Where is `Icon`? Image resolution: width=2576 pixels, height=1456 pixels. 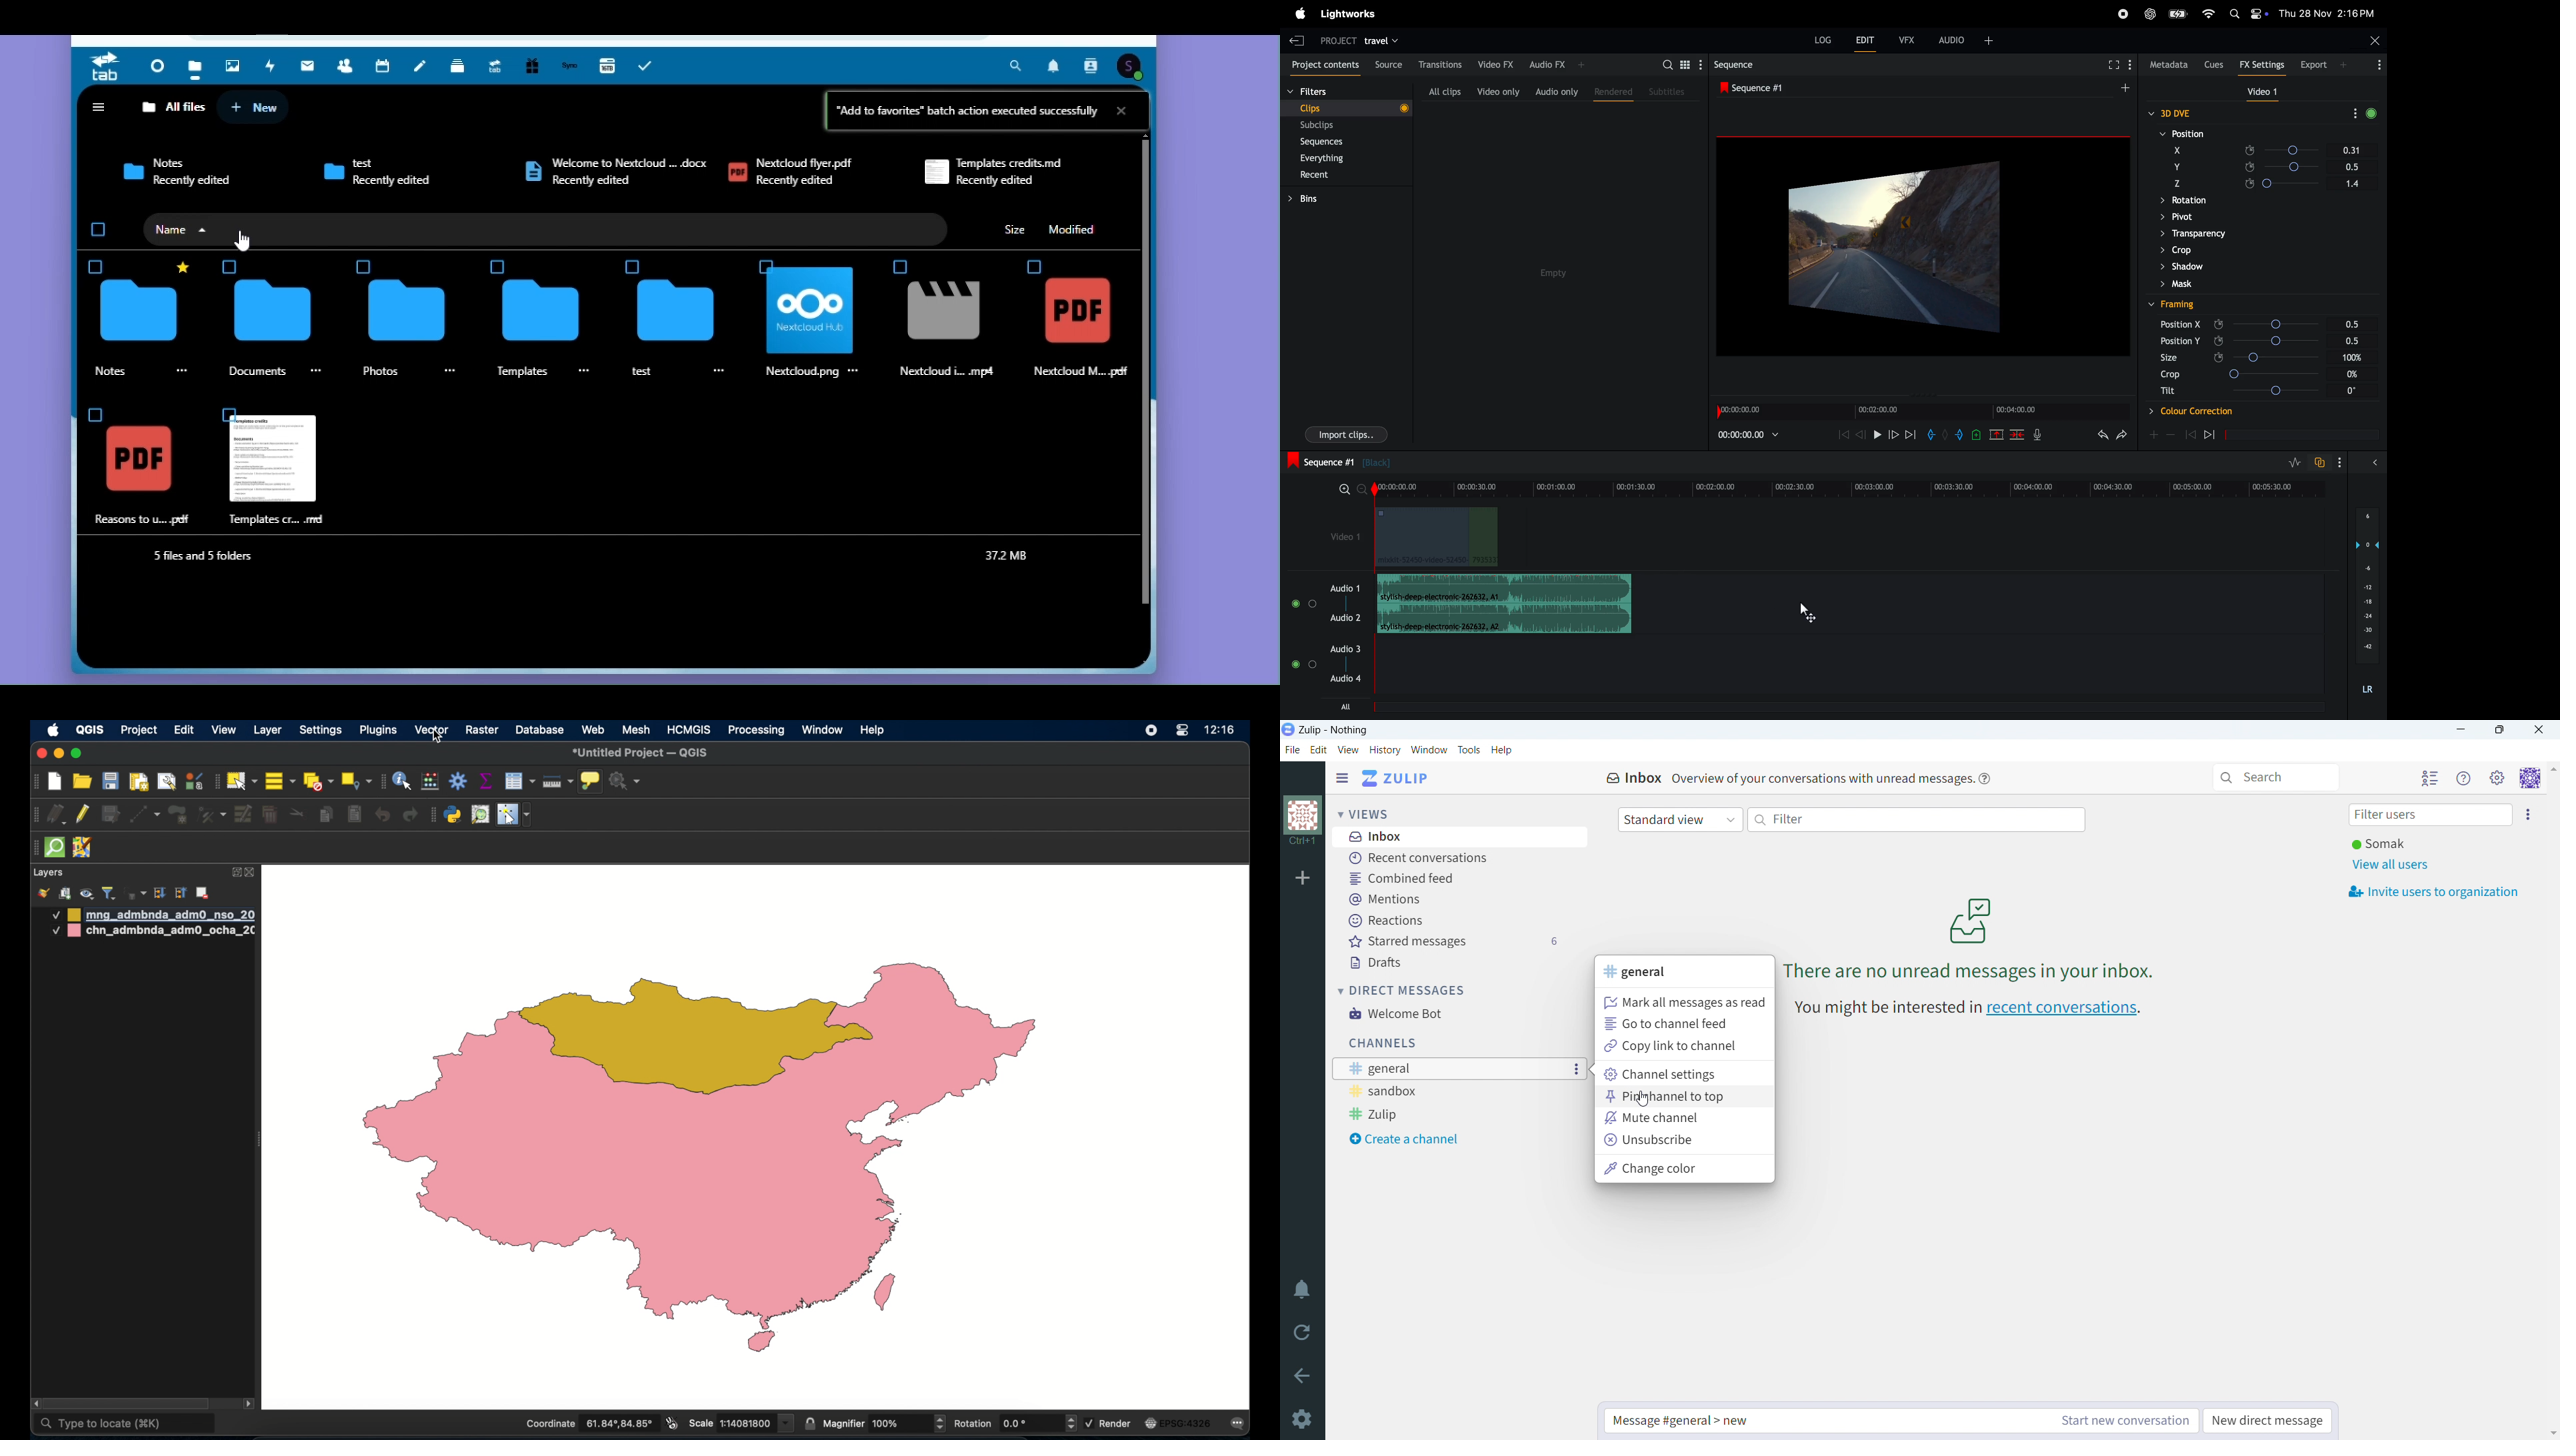
Icon is located at coordinates (738, 173).